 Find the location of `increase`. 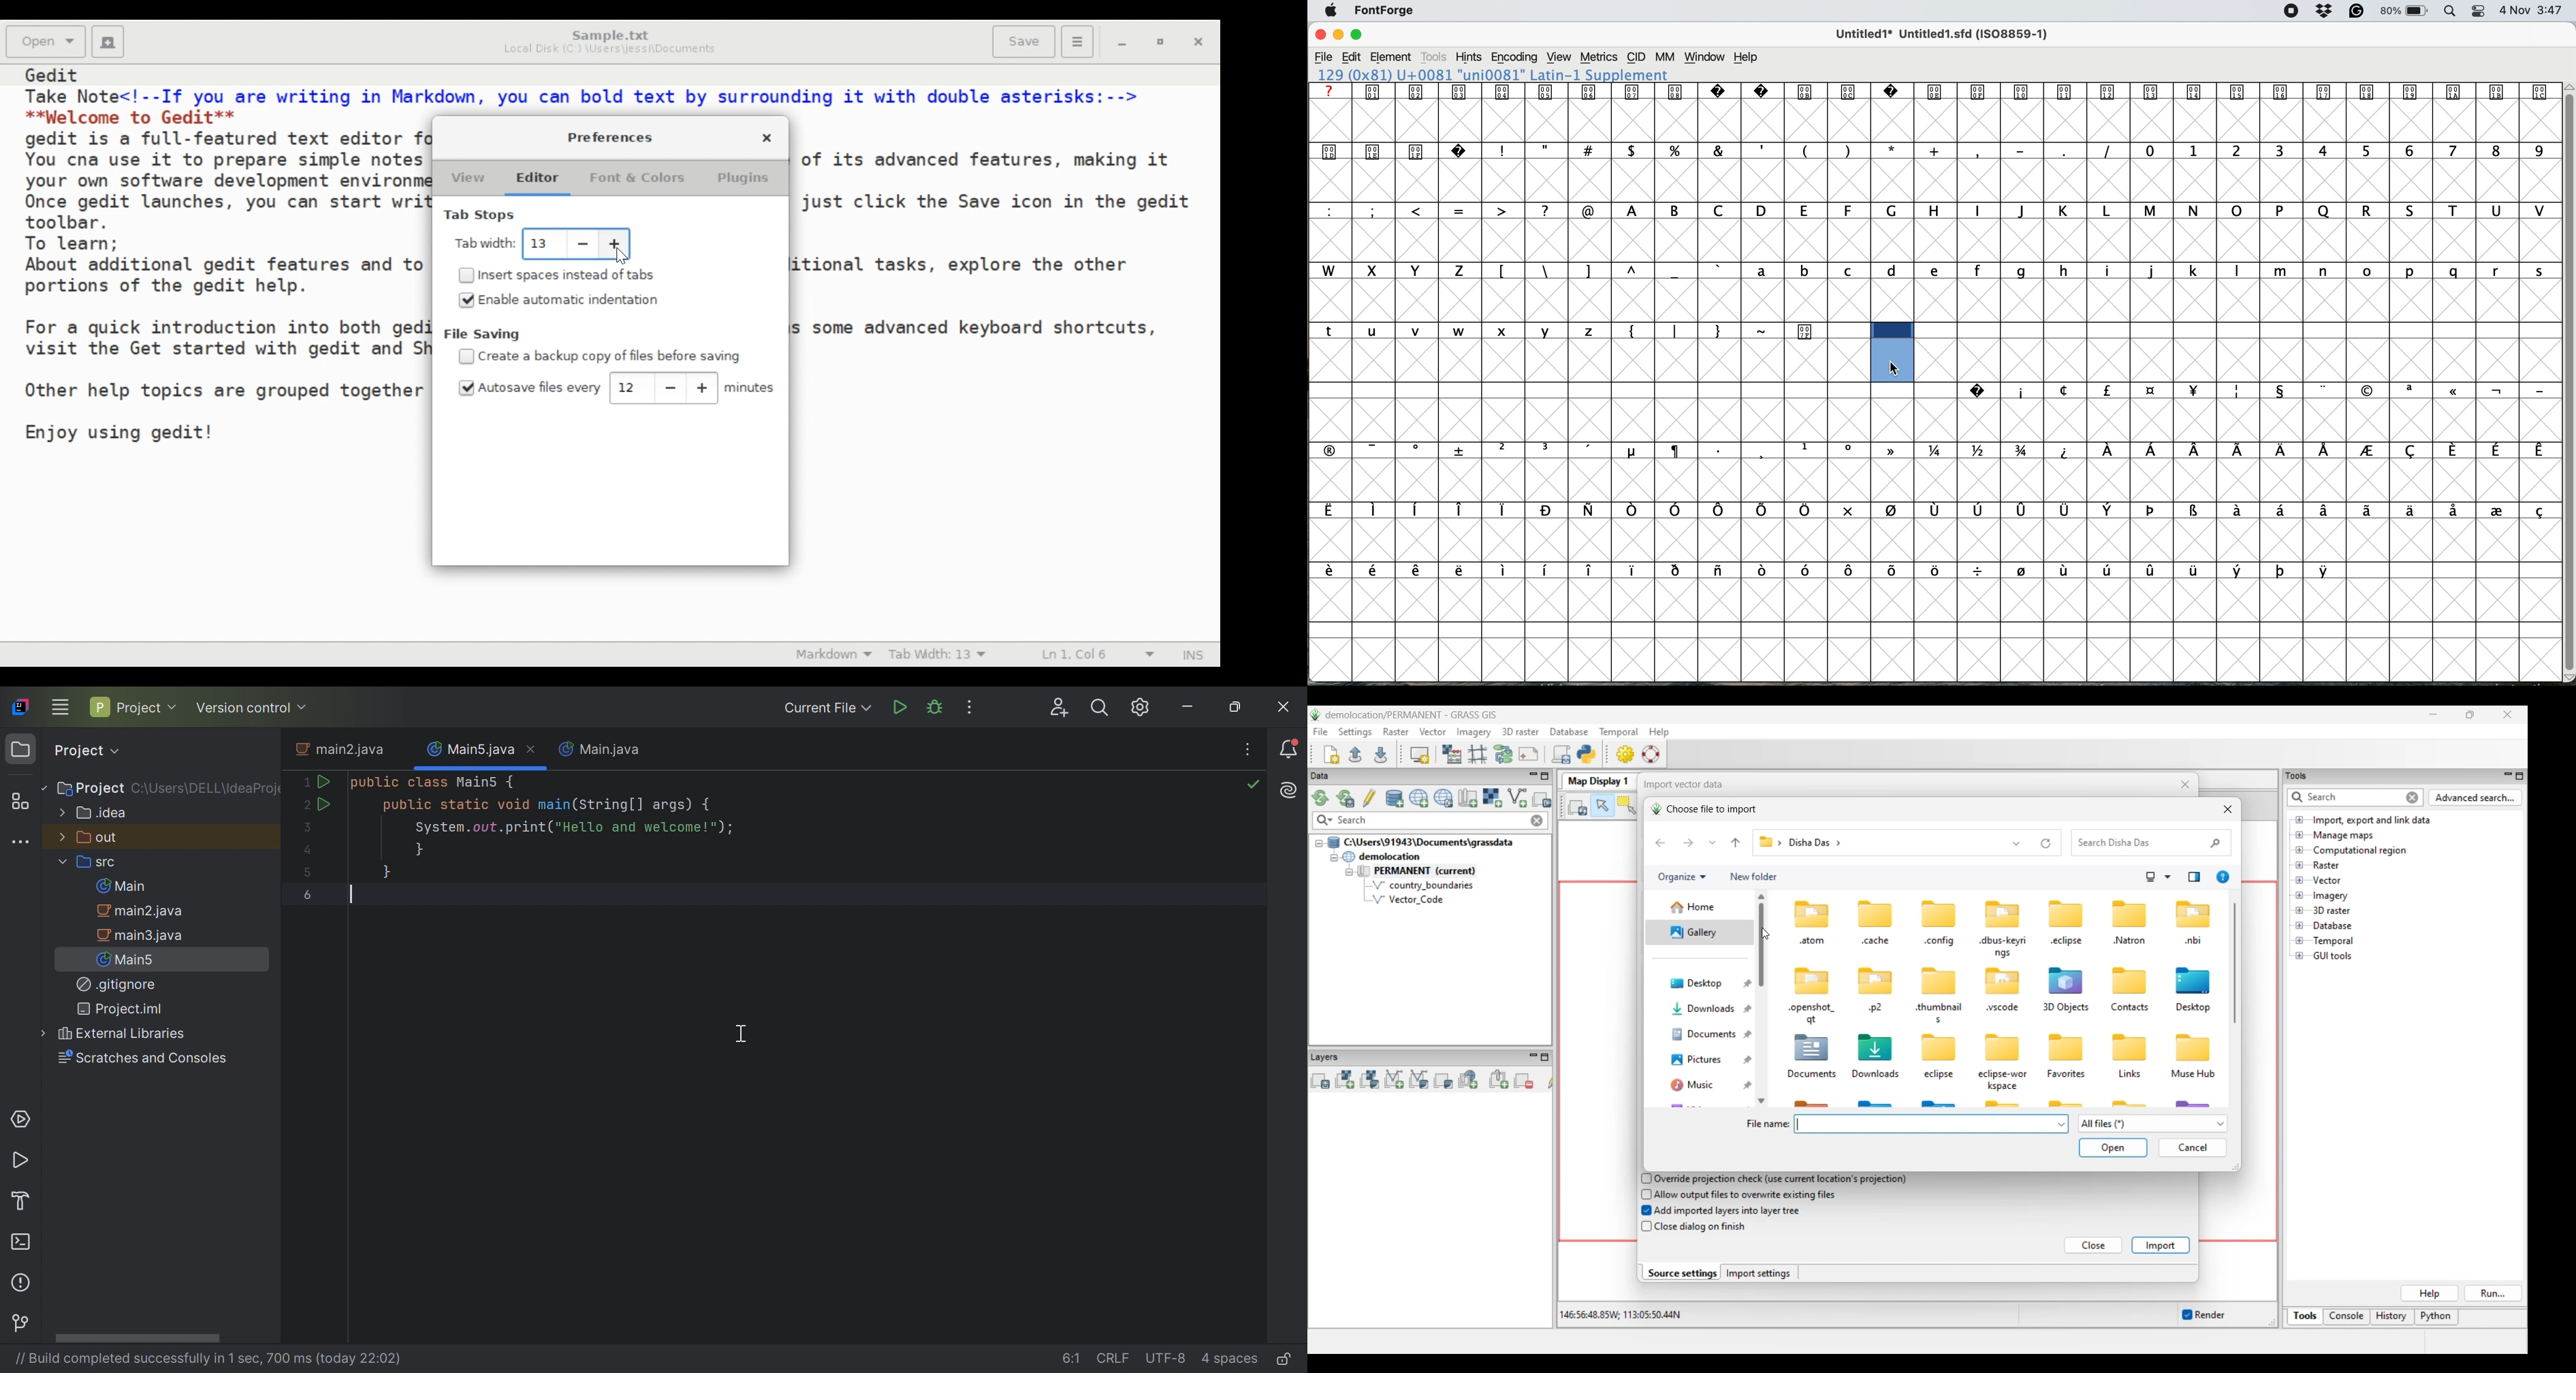

increase is located at coordinates (702, 387).